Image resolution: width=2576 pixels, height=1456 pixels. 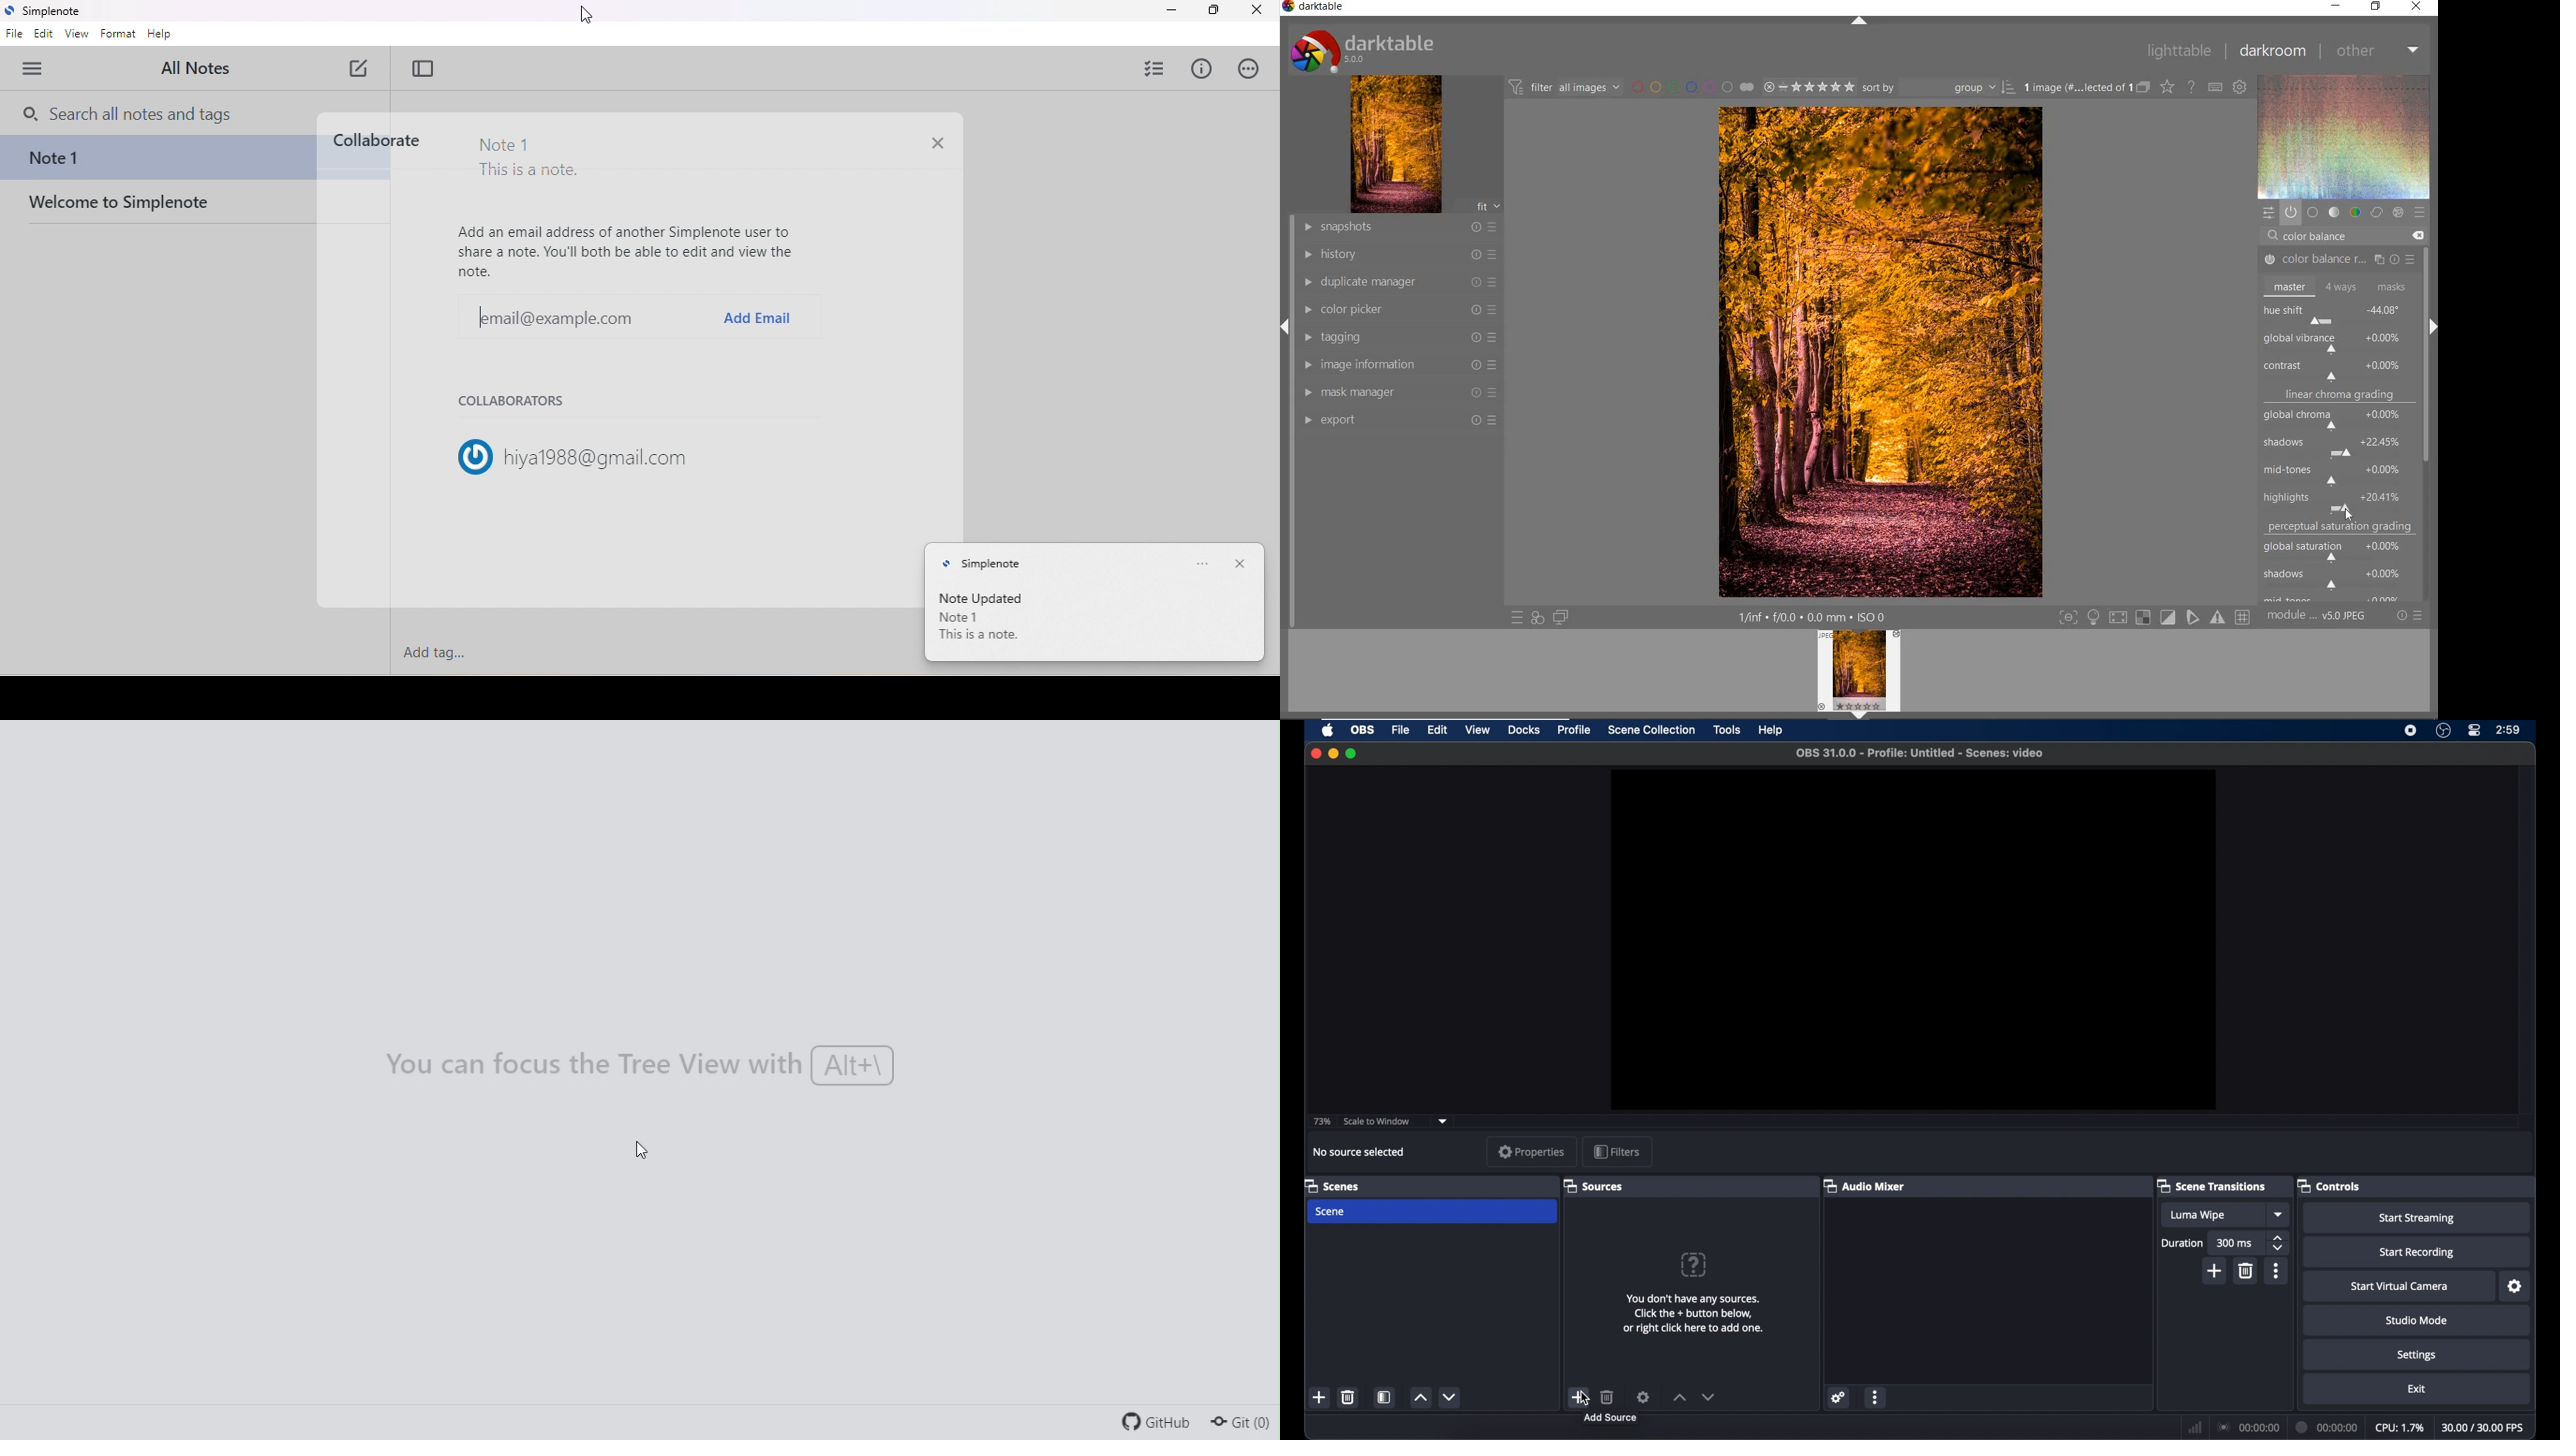 I want to click on controls, so click(x=2328, y=1185).